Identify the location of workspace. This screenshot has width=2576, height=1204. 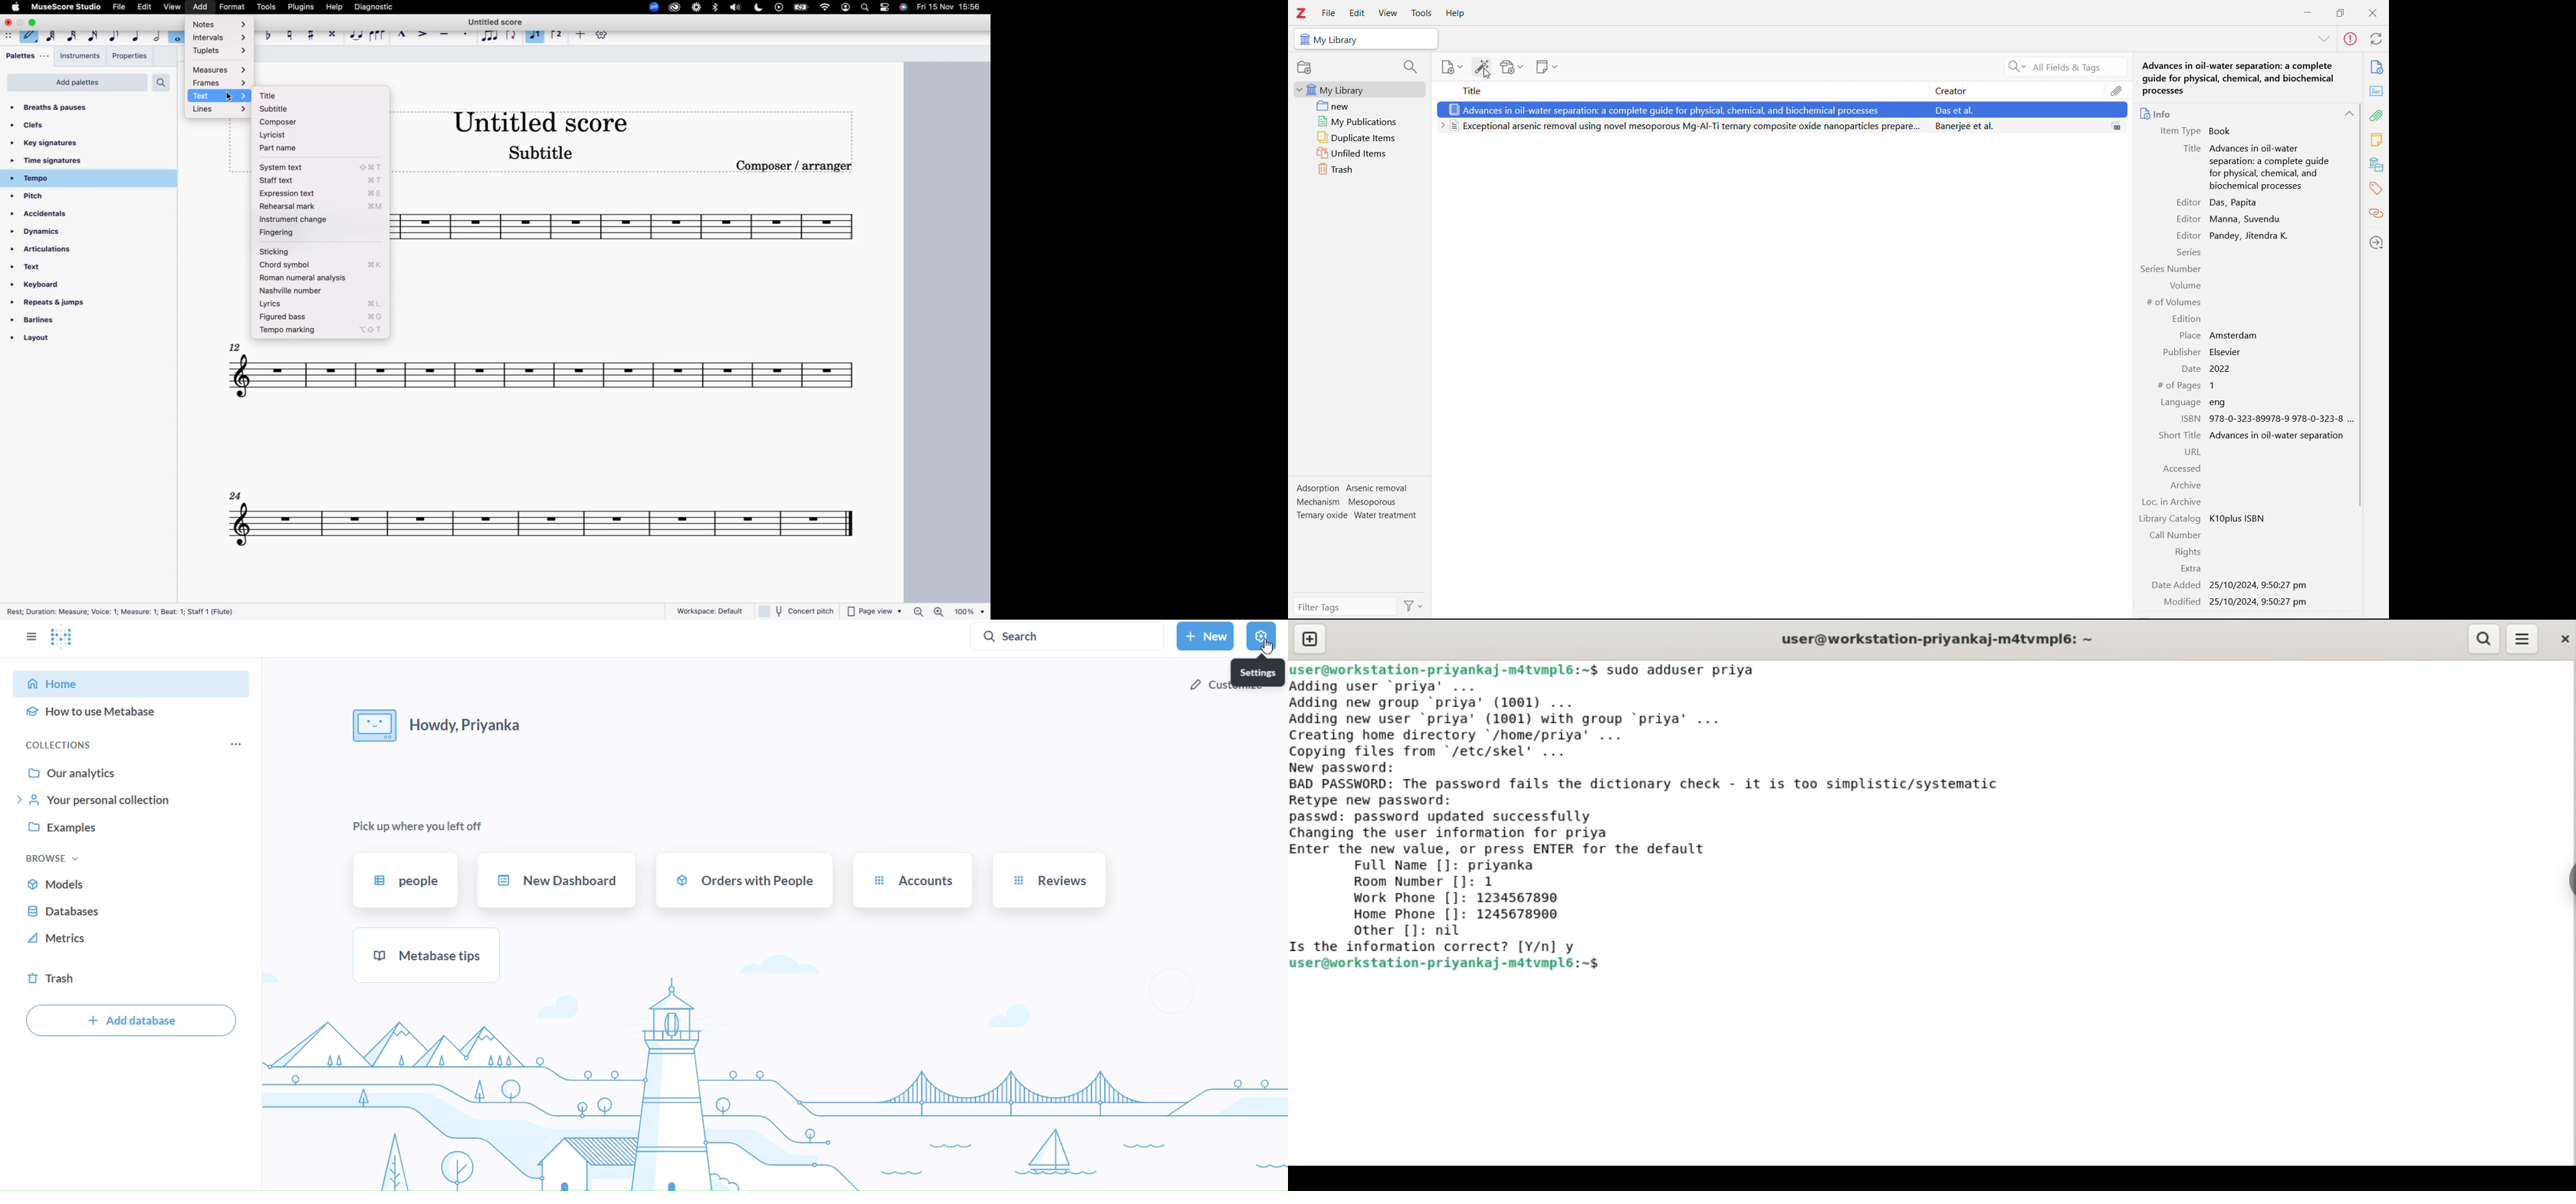
(704, 607).